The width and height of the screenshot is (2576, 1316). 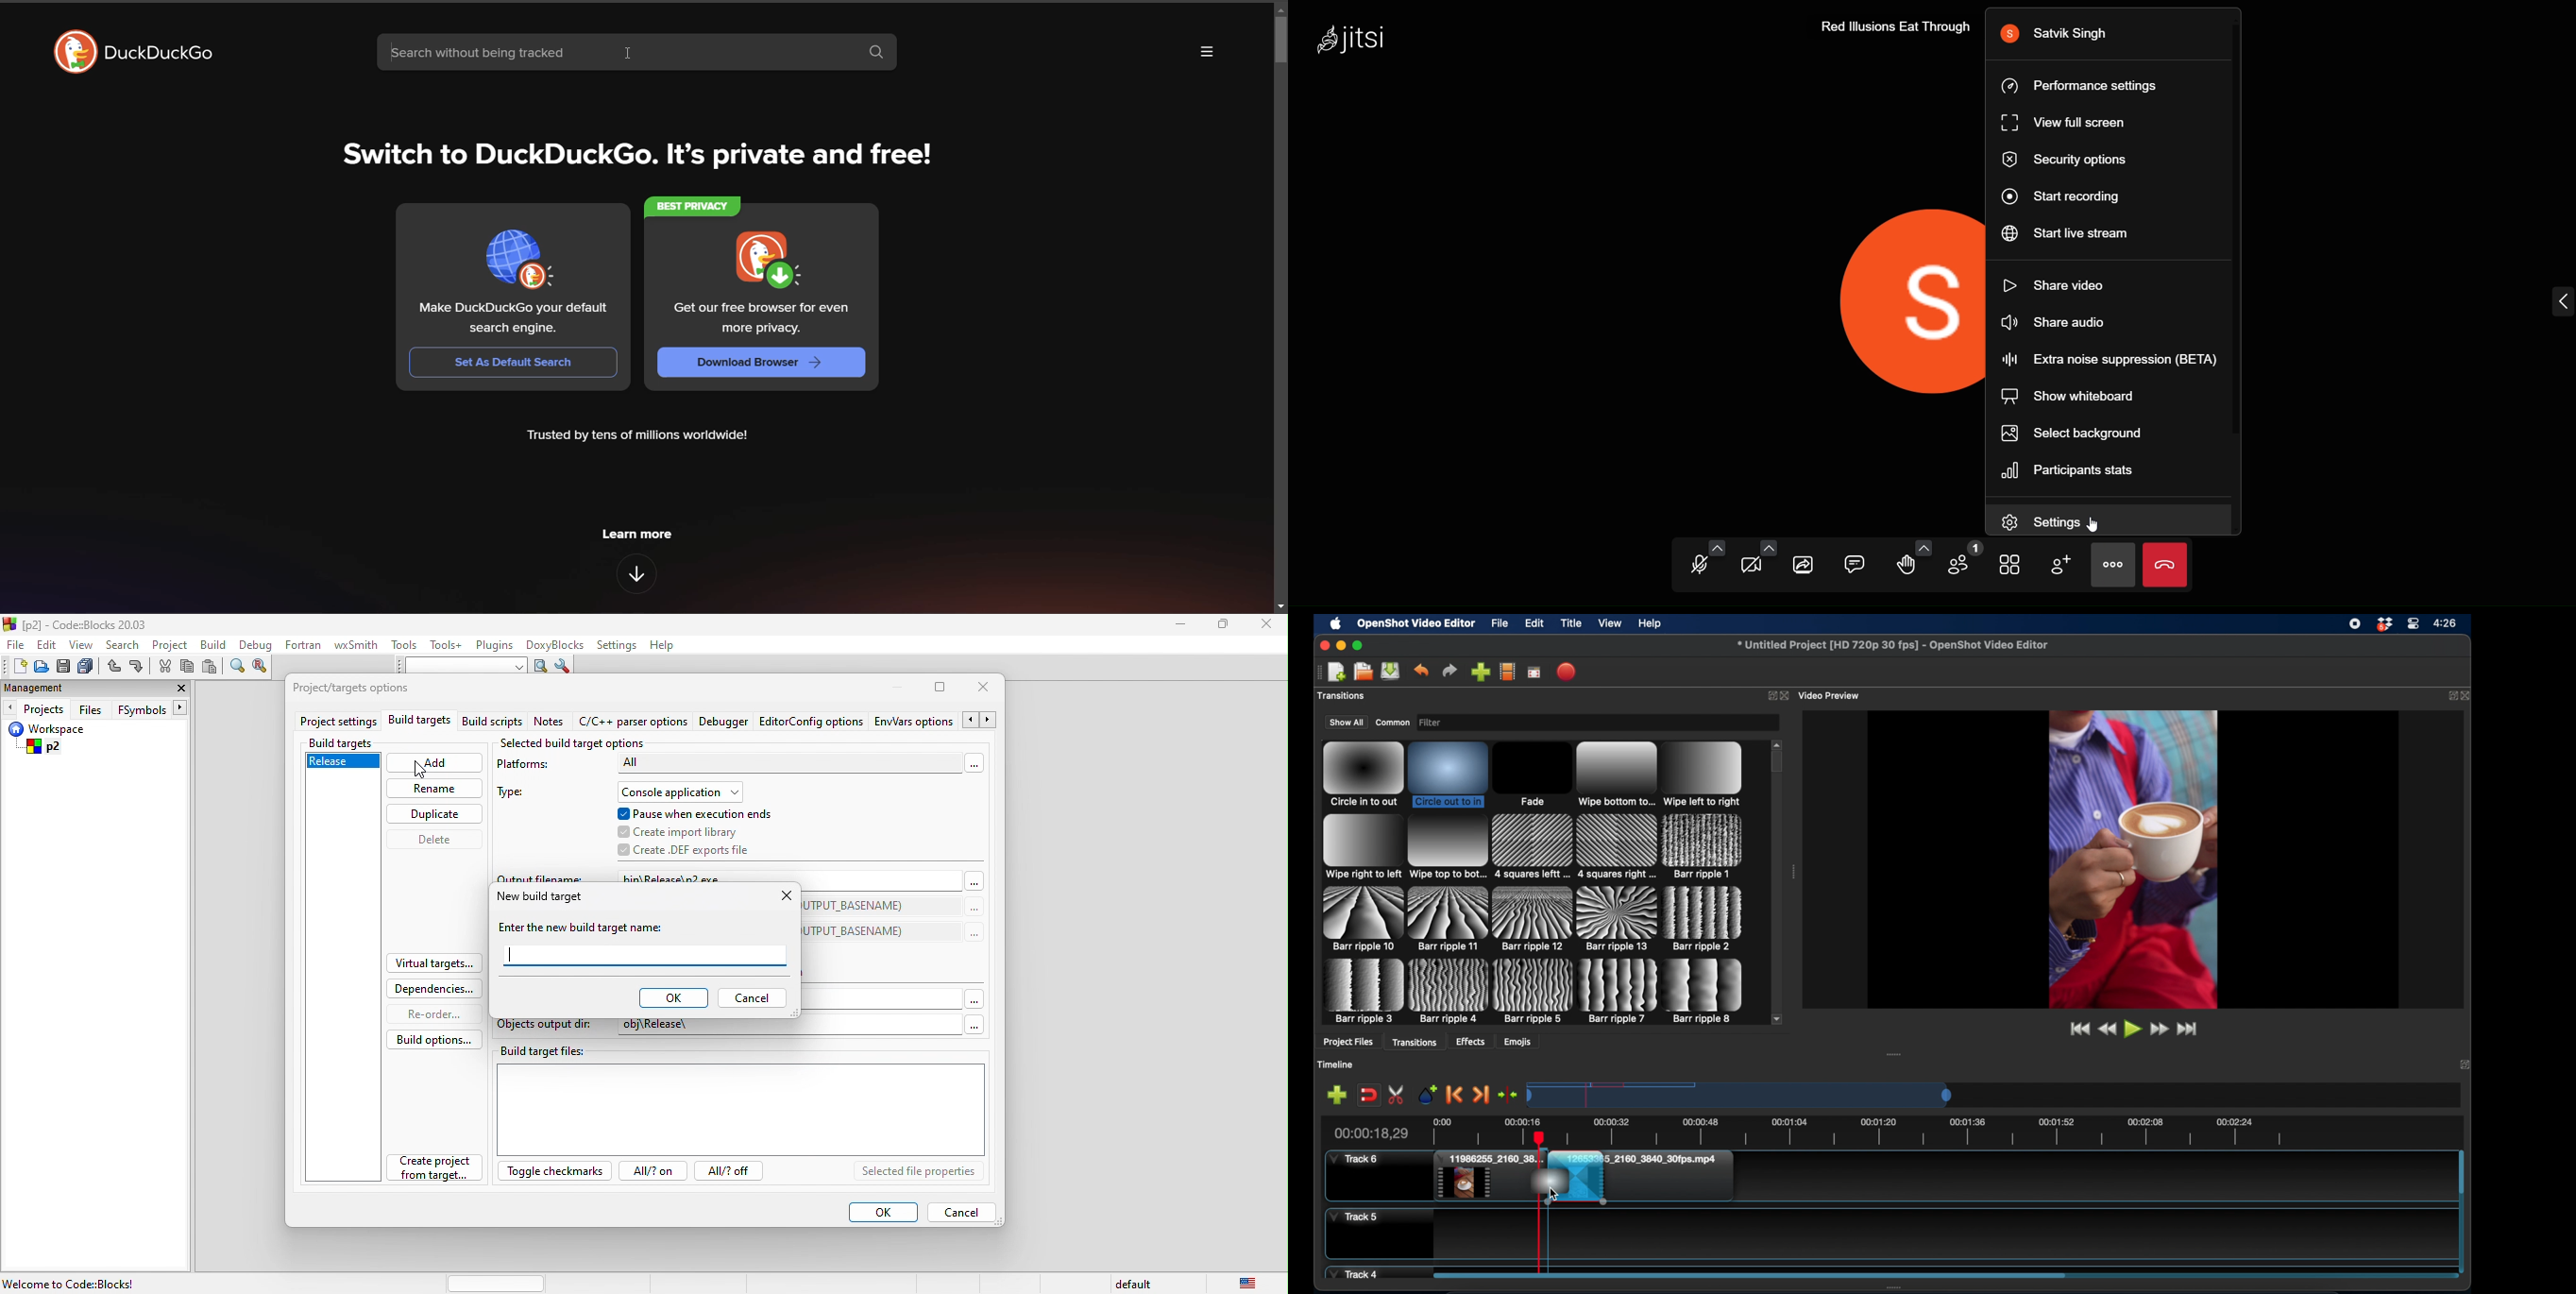 What do you see at coordinates (447, 644) in the screenshot?
I see `tools++` at bounding box center [447, 644].